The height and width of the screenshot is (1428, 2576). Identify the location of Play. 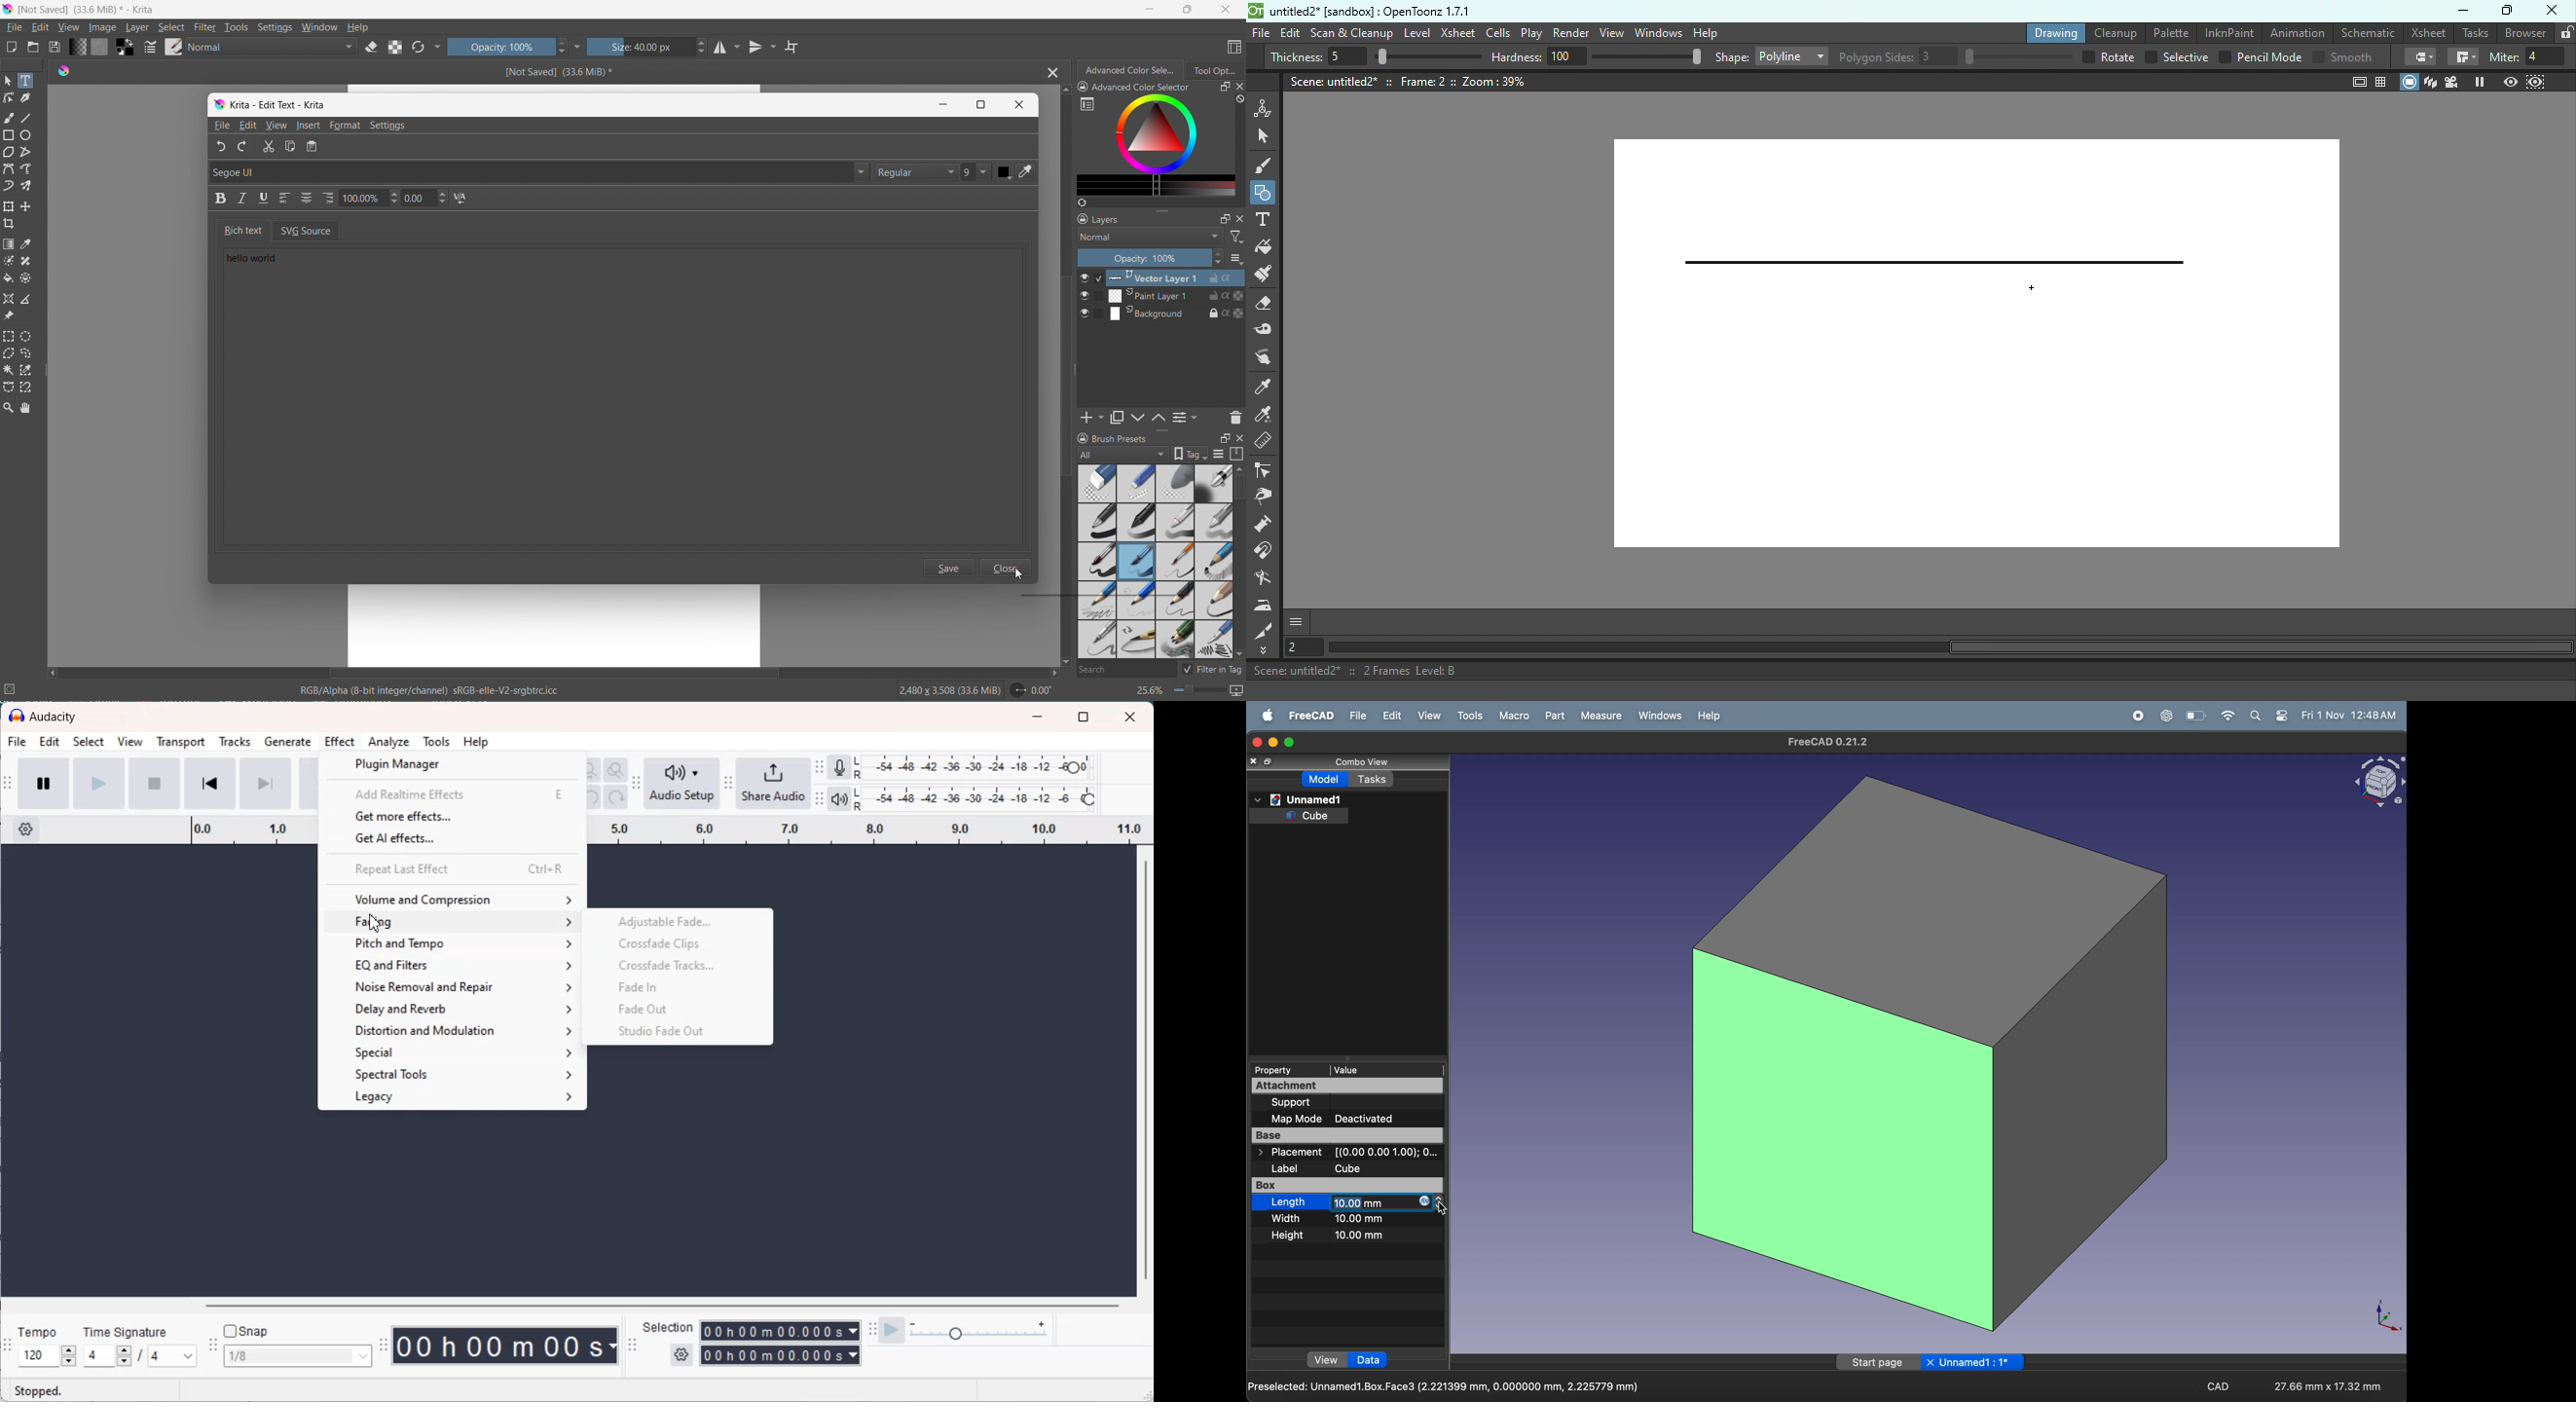
(98, 784).